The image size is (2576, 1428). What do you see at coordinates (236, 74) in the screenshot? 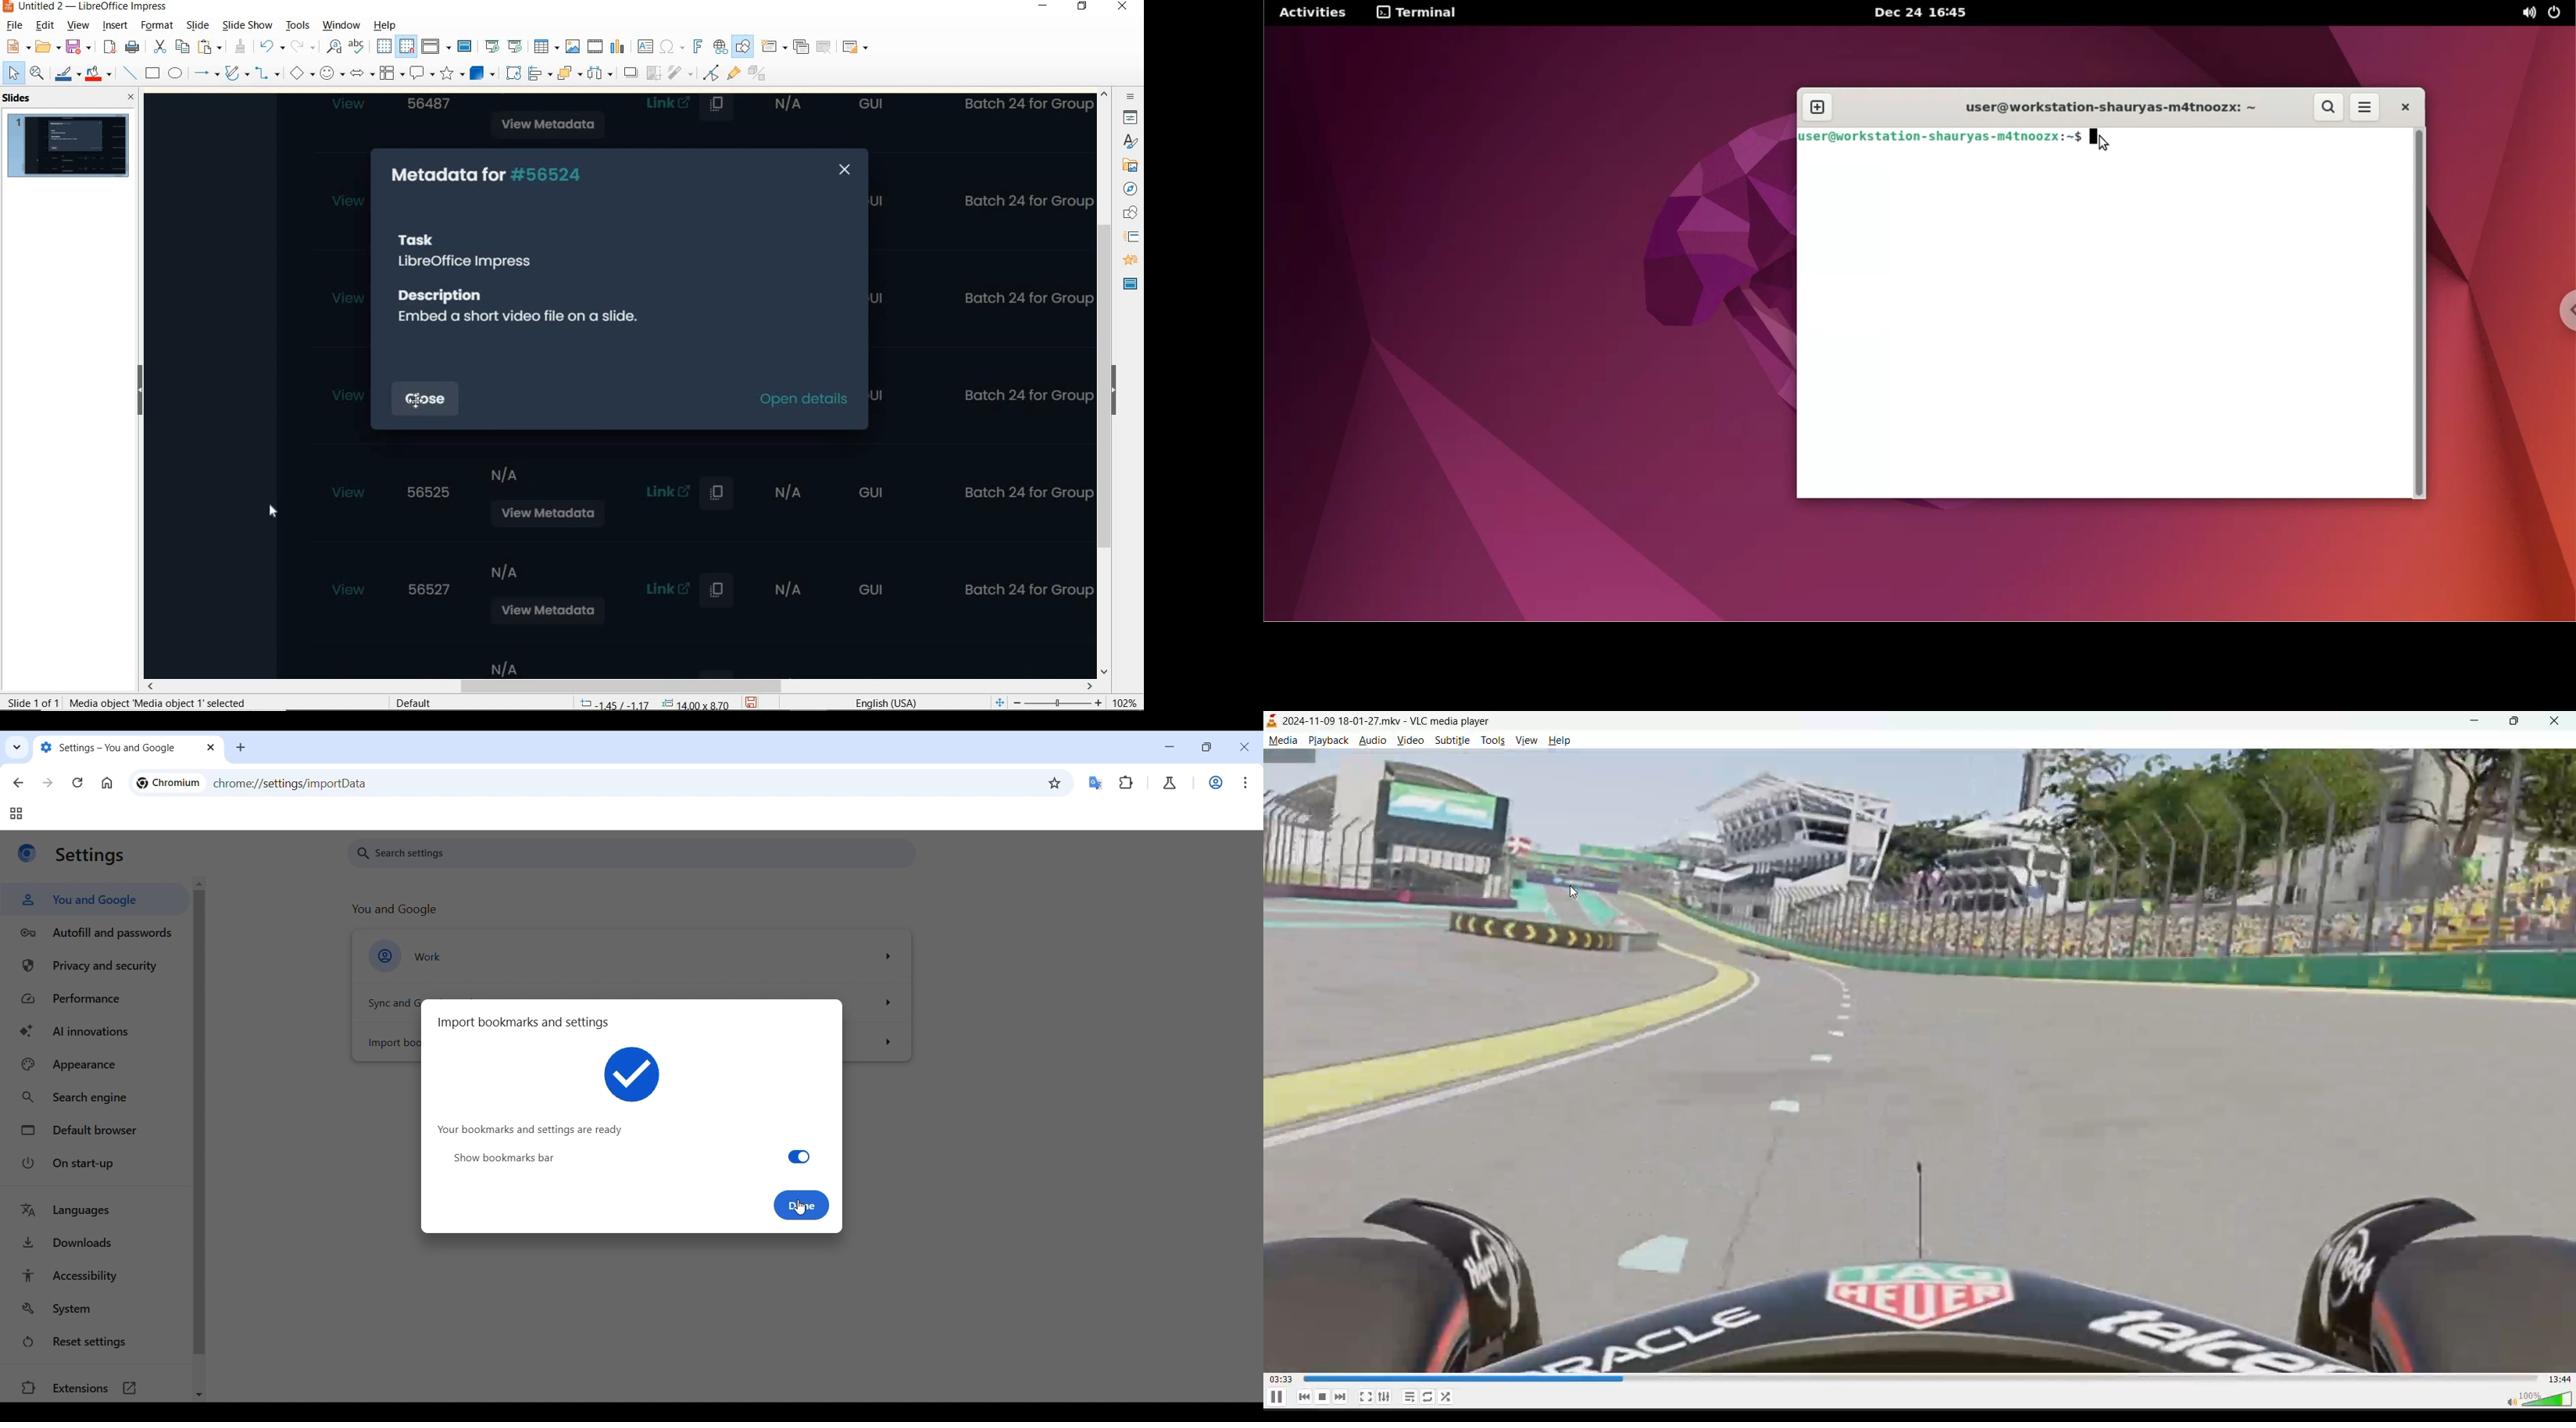
I see `CURVES AND POLYGONS` at bounding box center [236, 74].